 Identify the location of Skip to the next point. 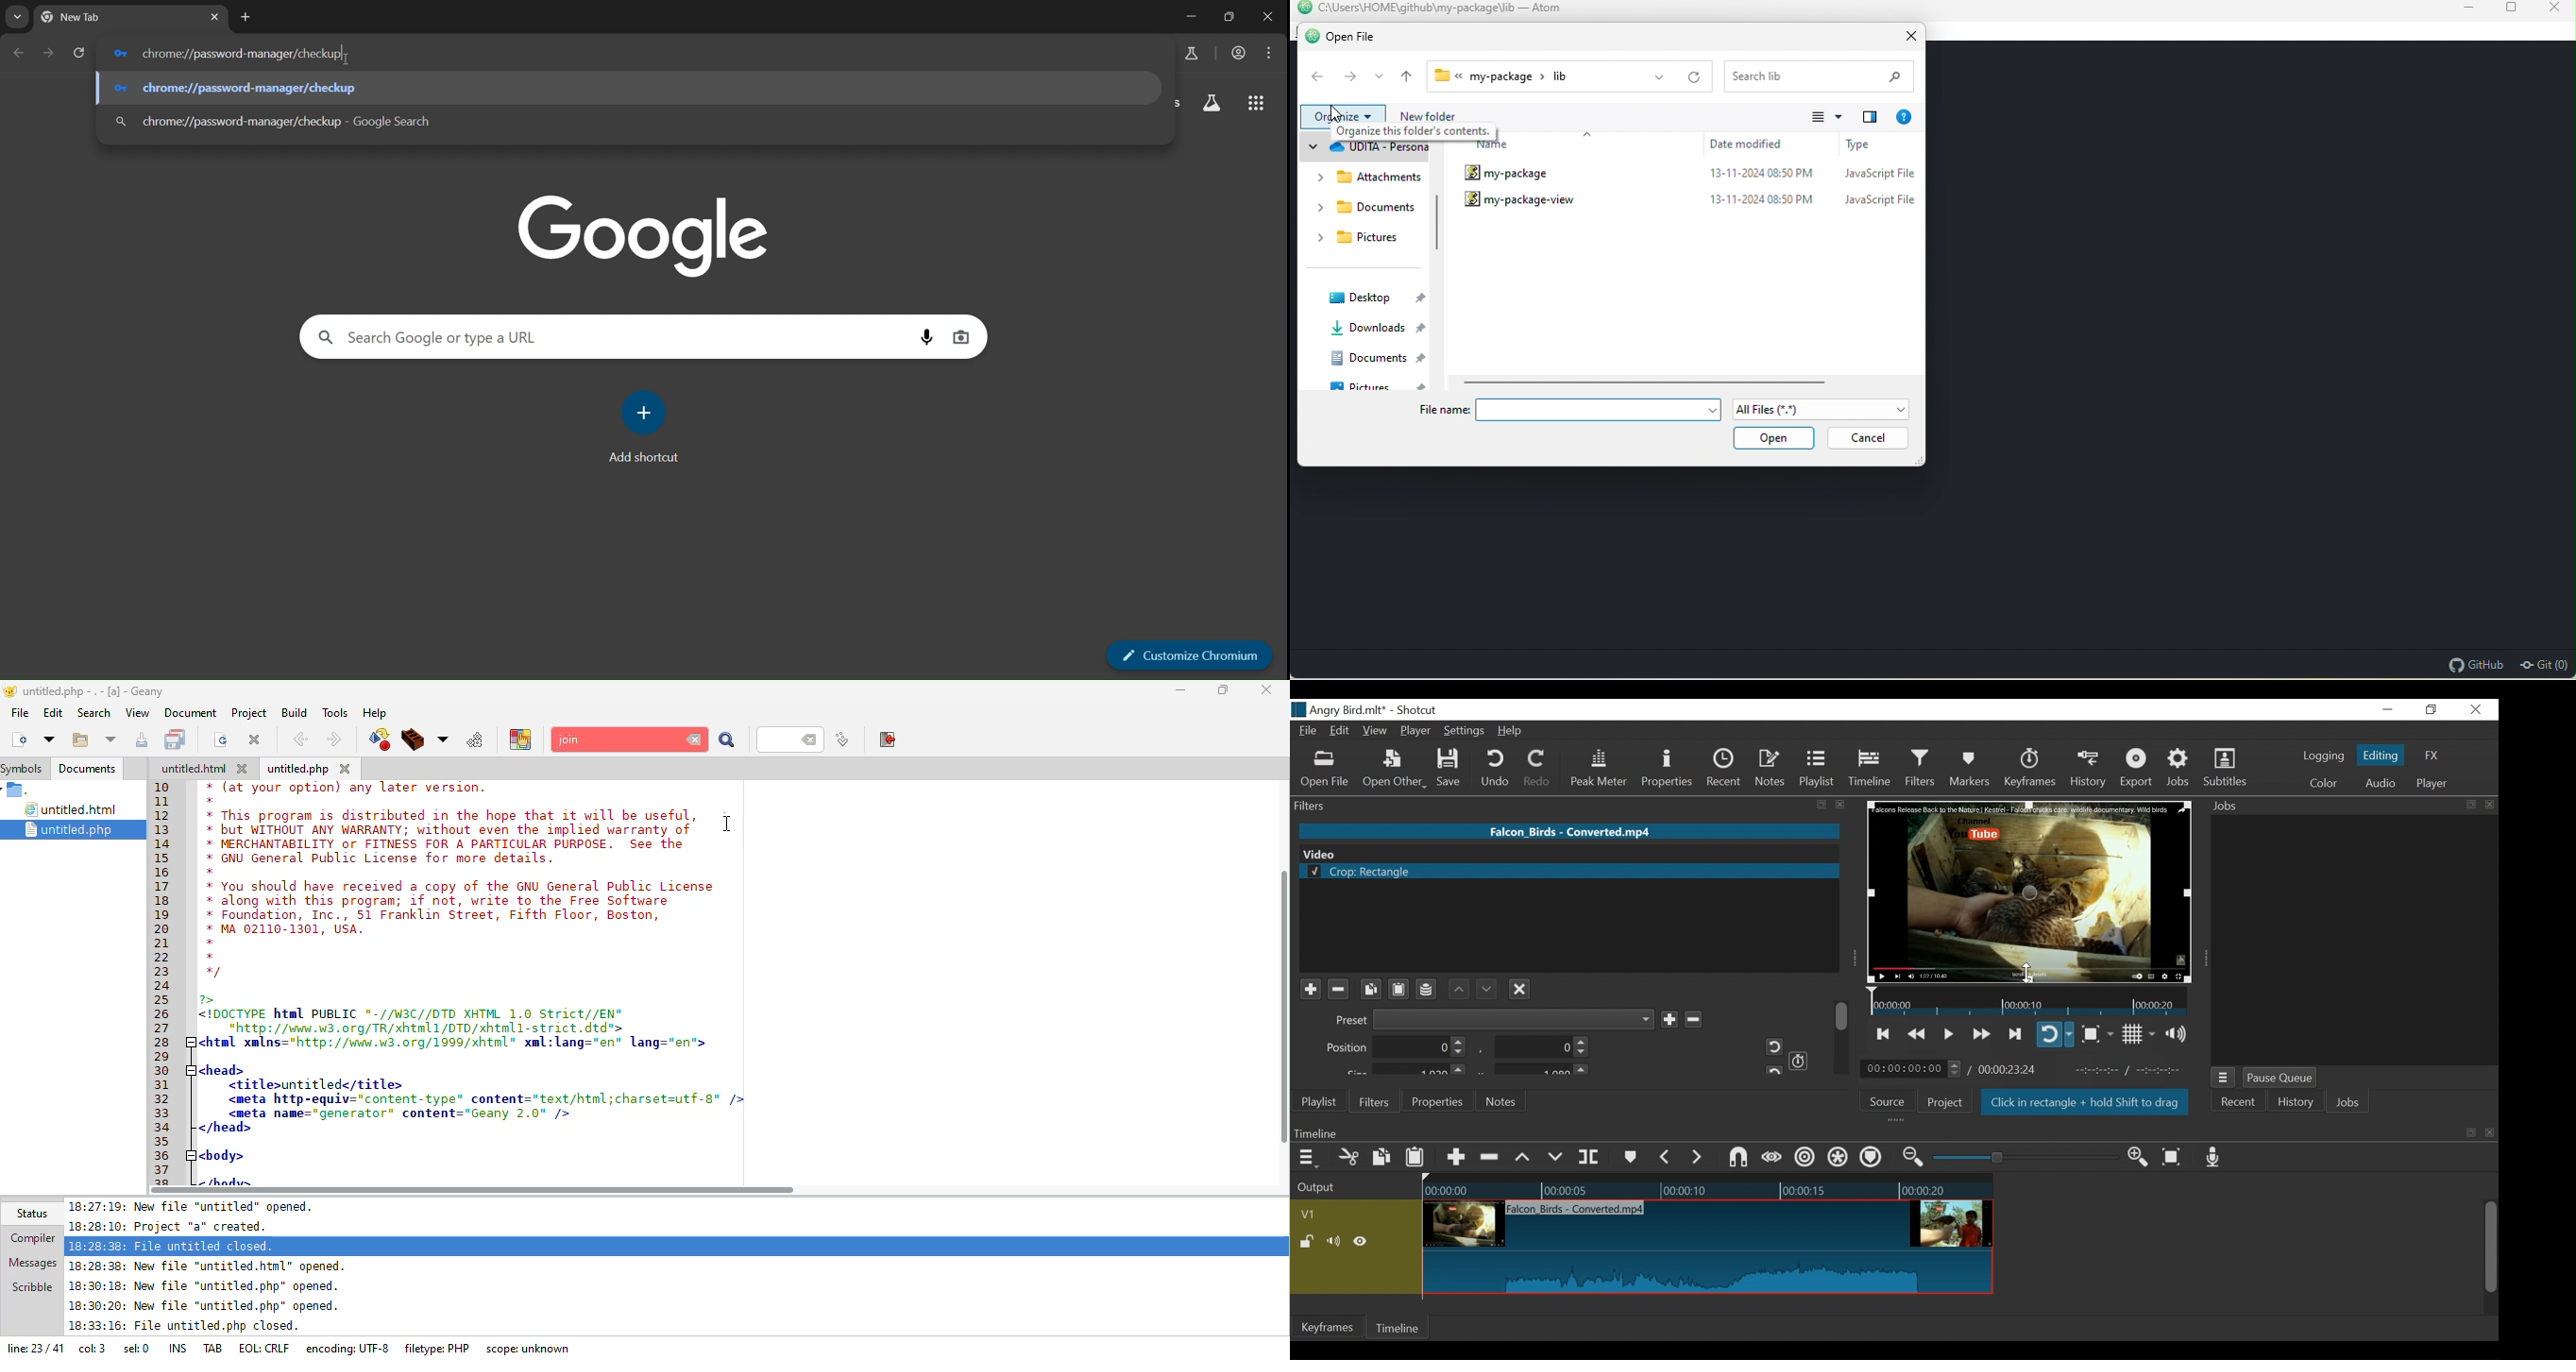
(2016, 1034).